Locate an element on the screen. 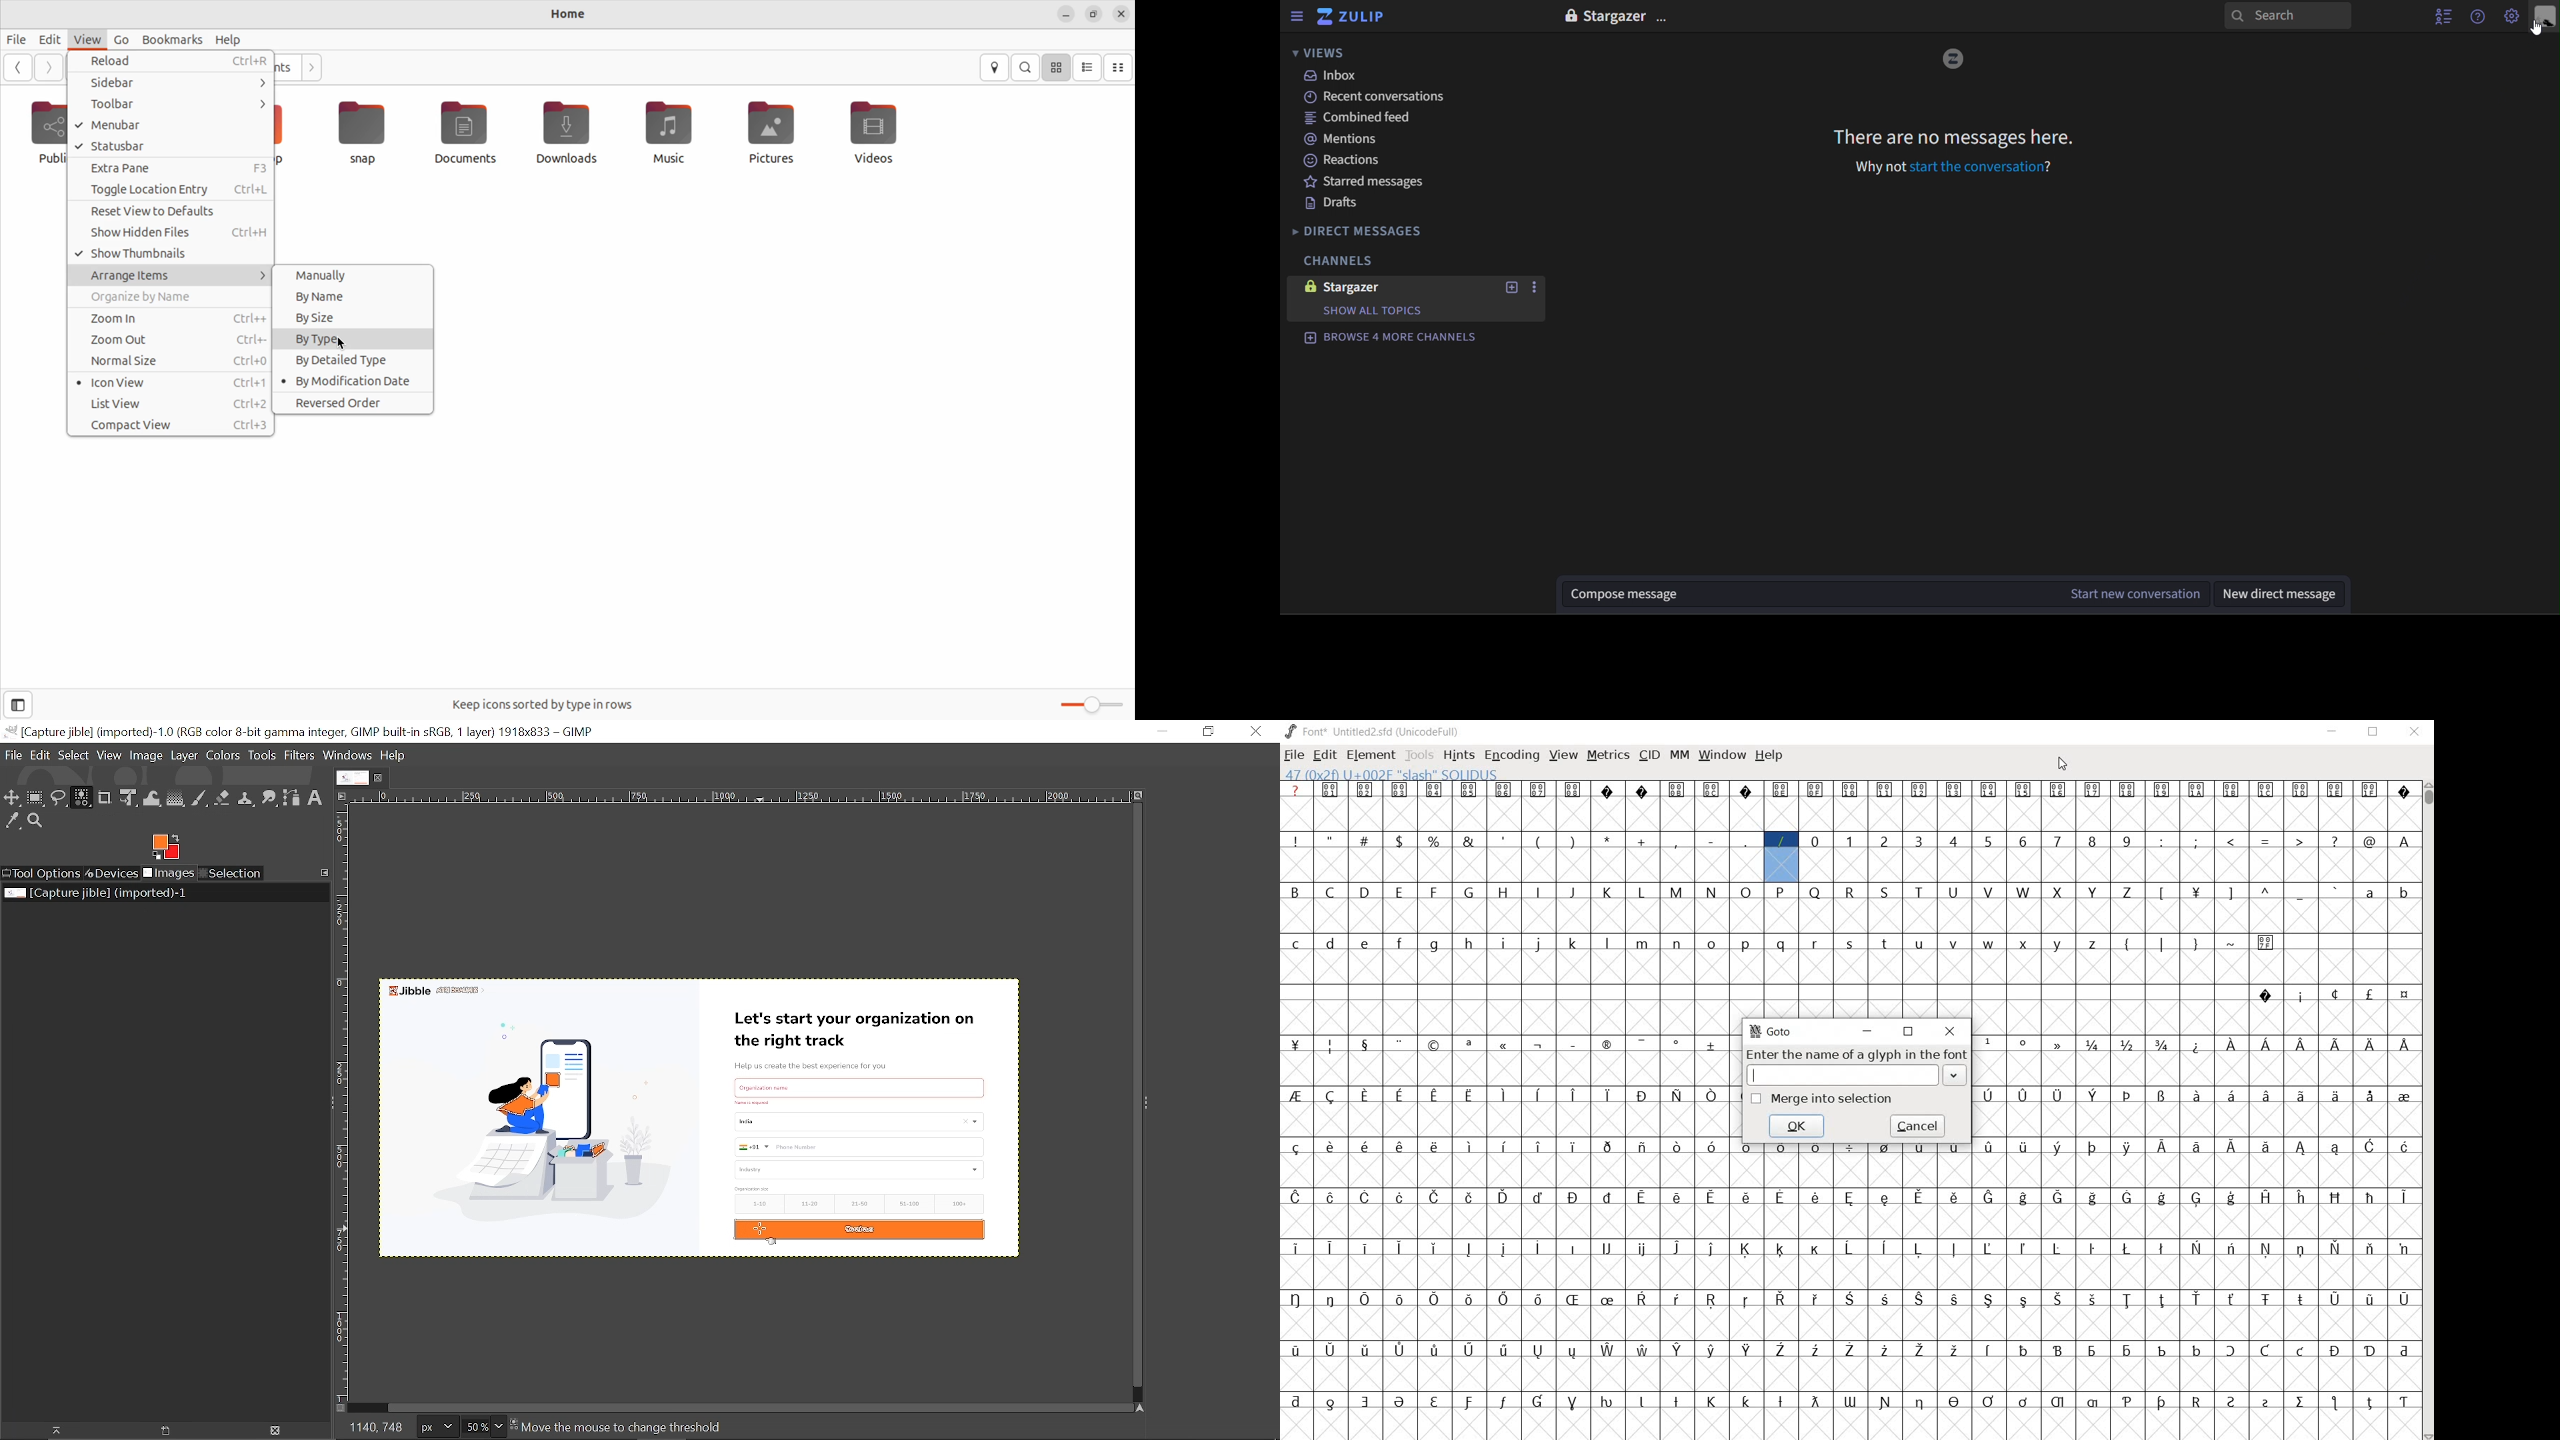  glyph is located at coordinates (1366, 1146).